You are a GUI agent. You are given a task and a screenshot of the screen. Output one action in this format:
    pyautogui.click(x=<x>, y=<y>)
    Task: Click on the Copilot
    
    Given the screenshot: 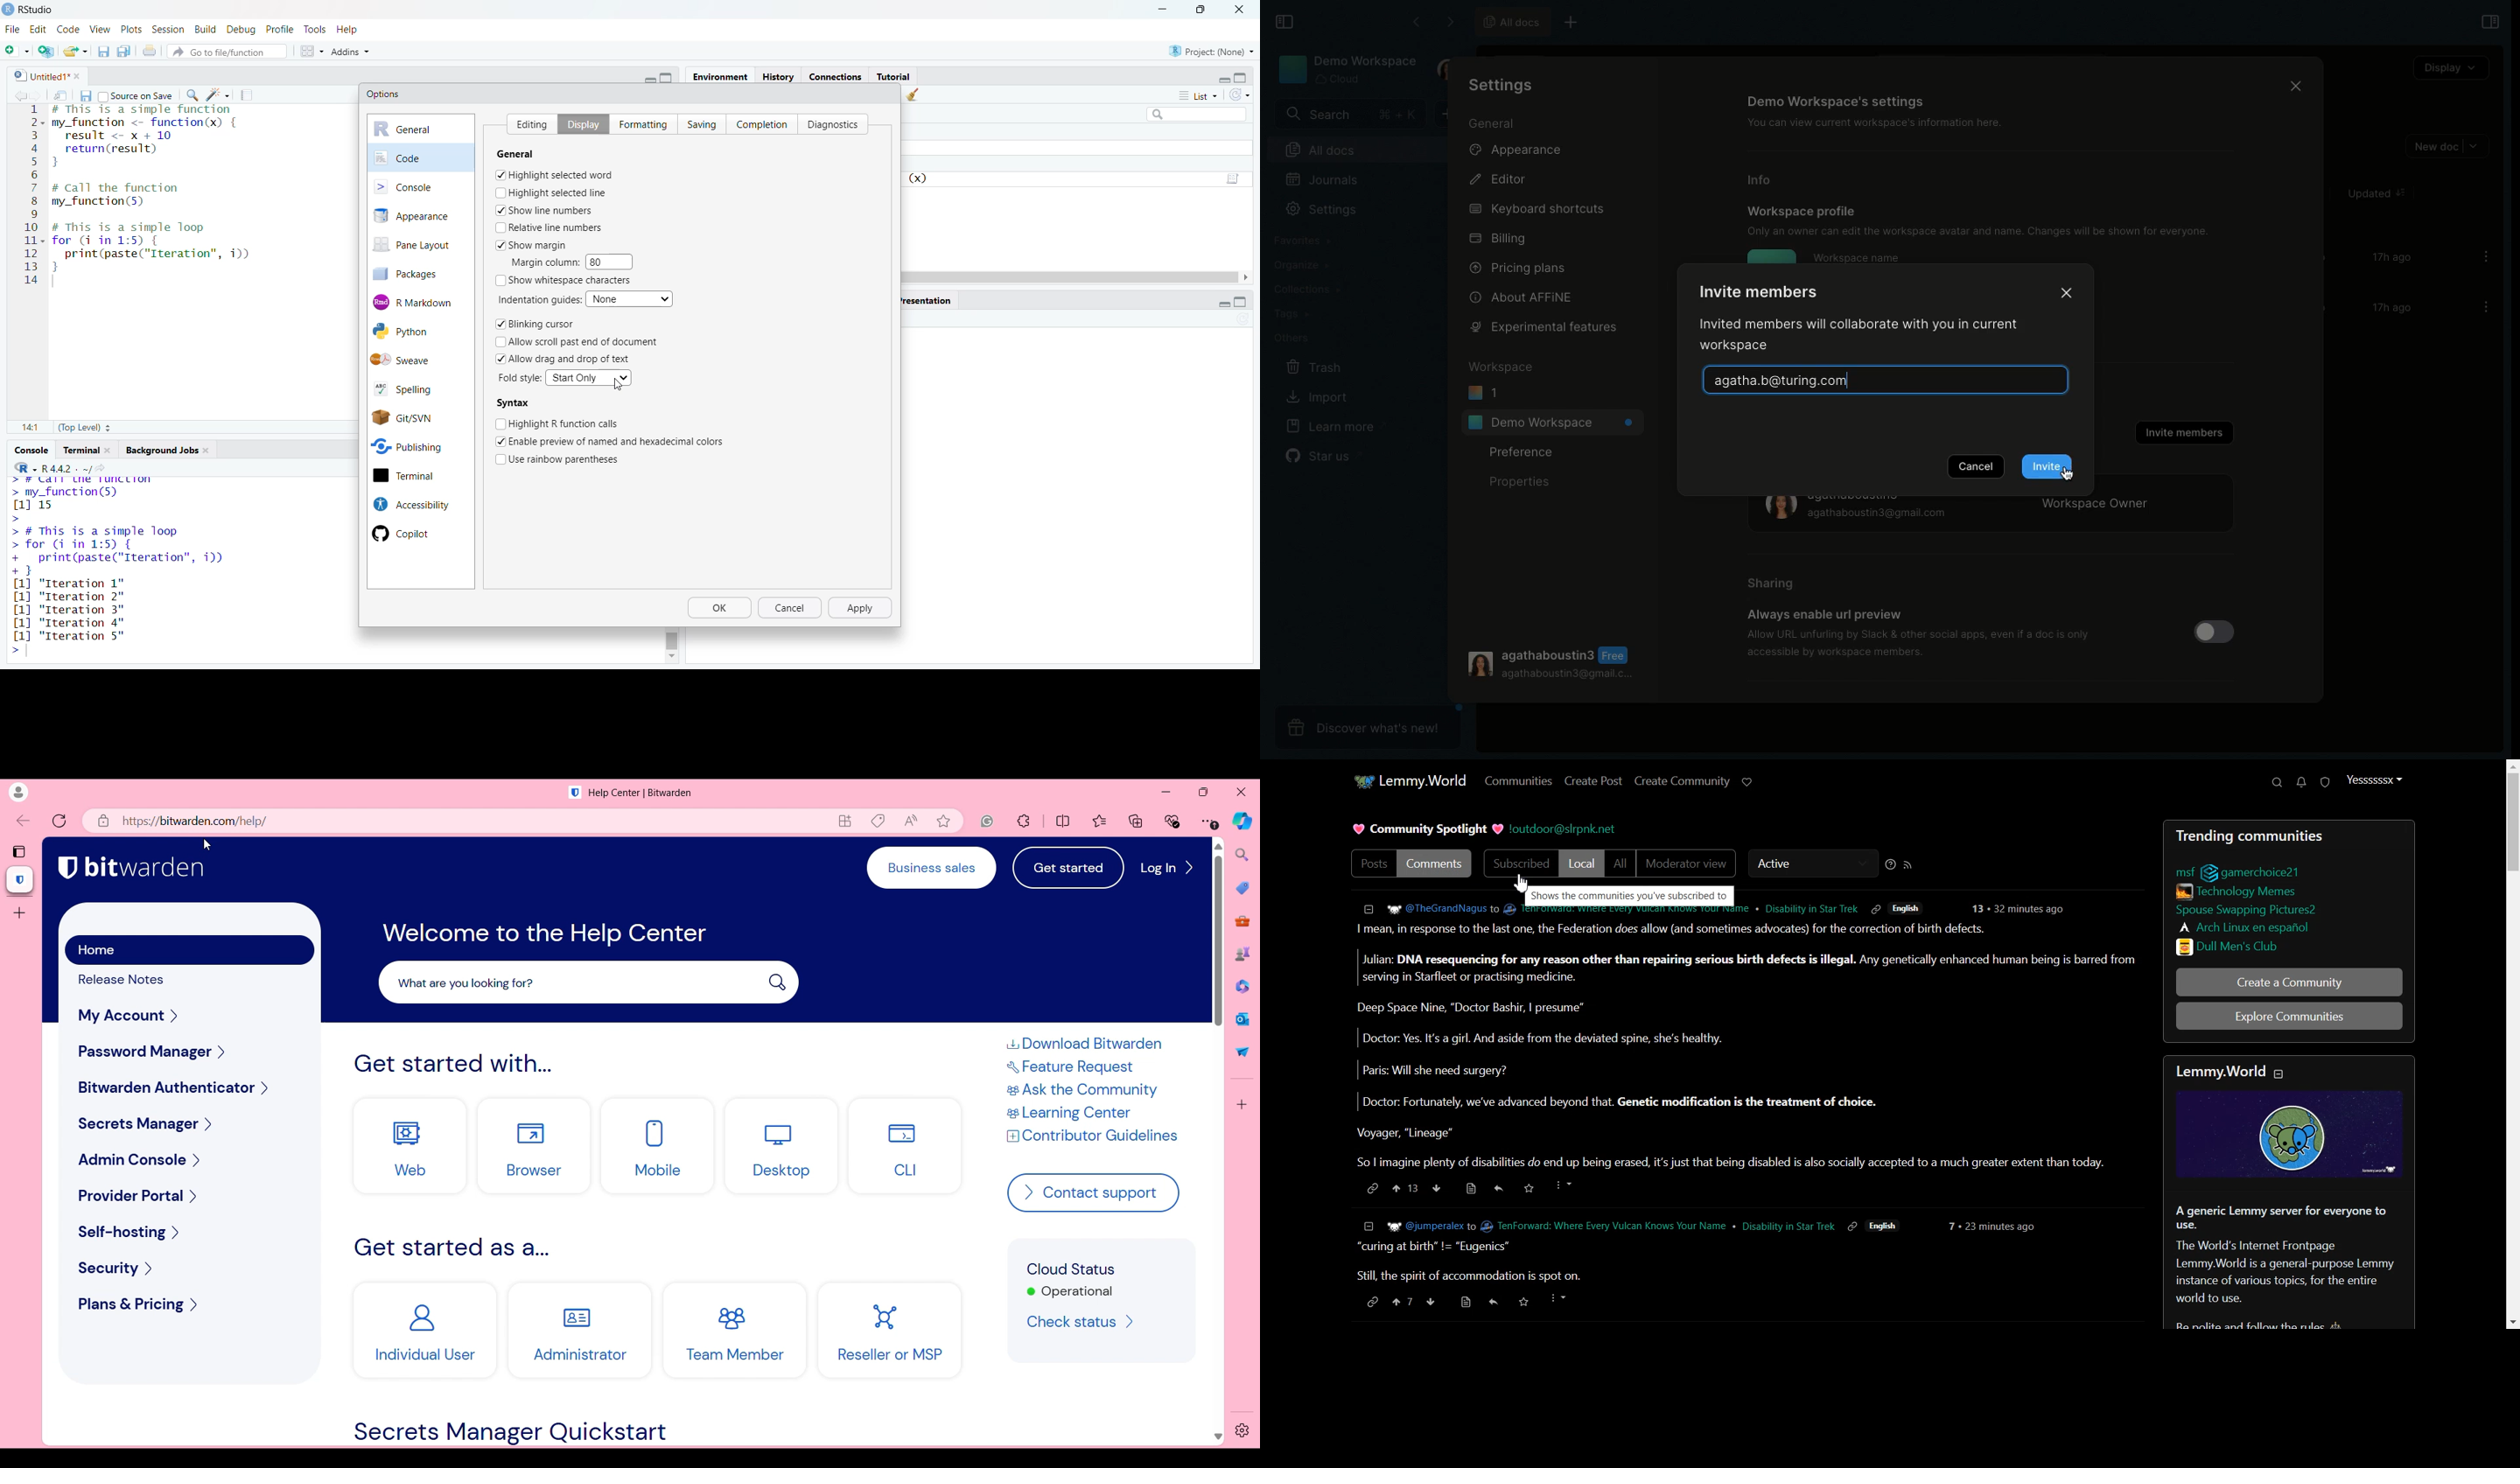 What is the action you would take?
    pyautogui.click(x=408, y=534)
    